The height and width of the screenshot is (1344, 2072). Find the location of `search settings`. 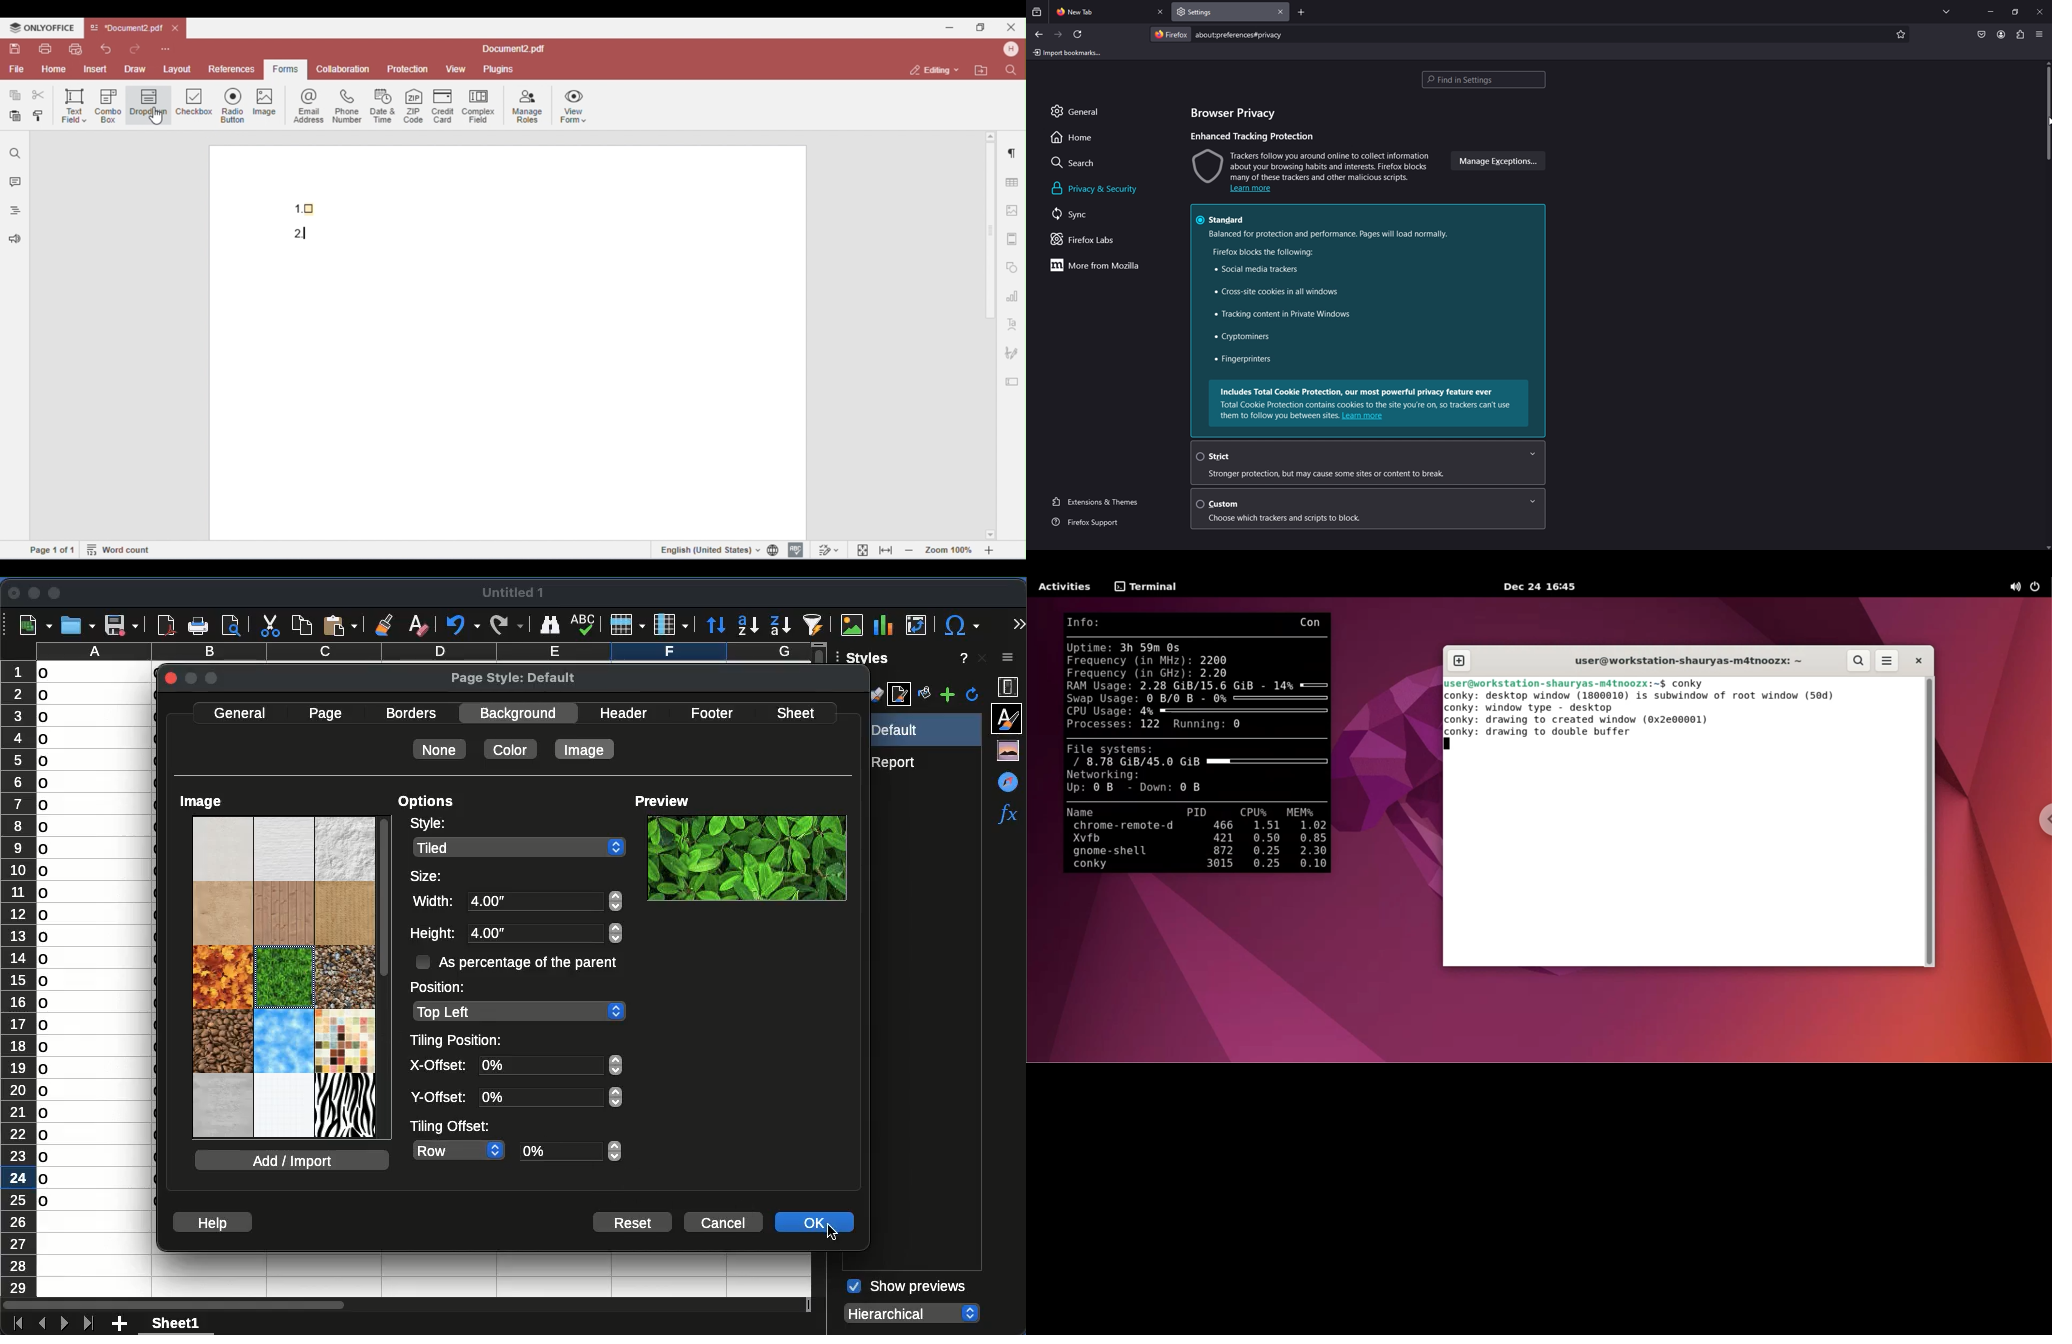

search settings is located at coordinates (1483, 81).